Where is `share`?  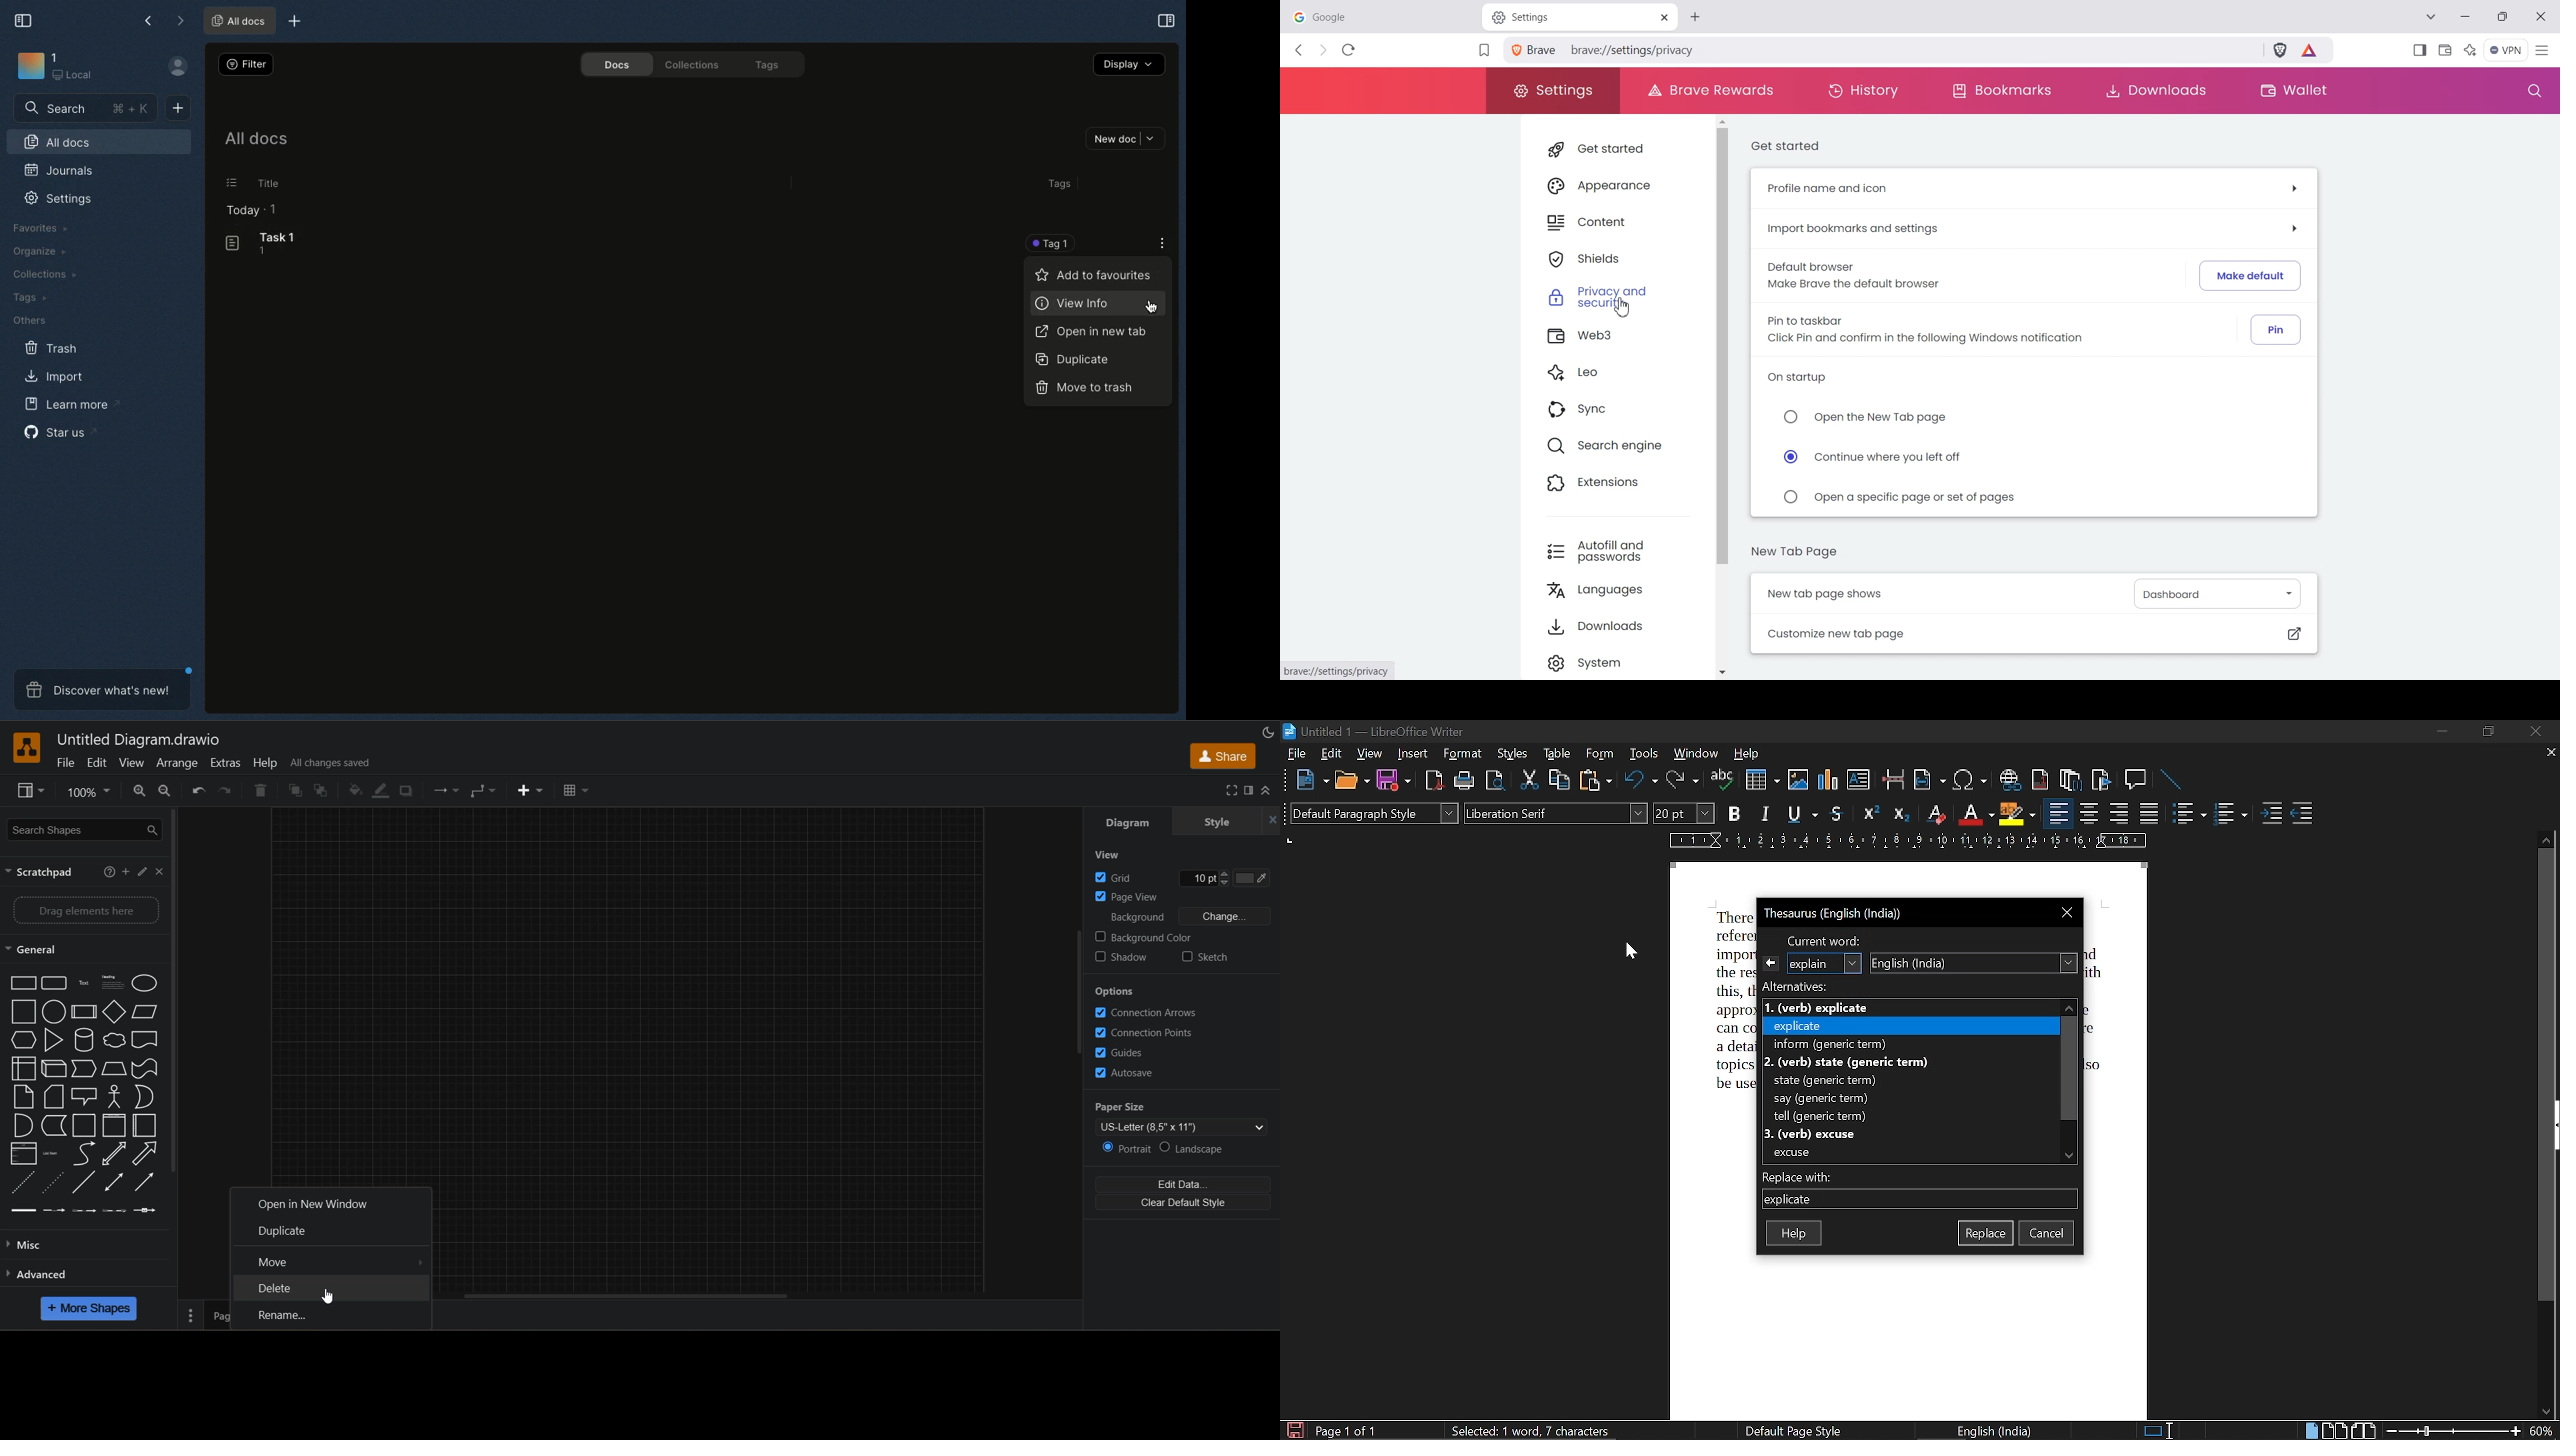
share is located at coordinates (1222, 757).